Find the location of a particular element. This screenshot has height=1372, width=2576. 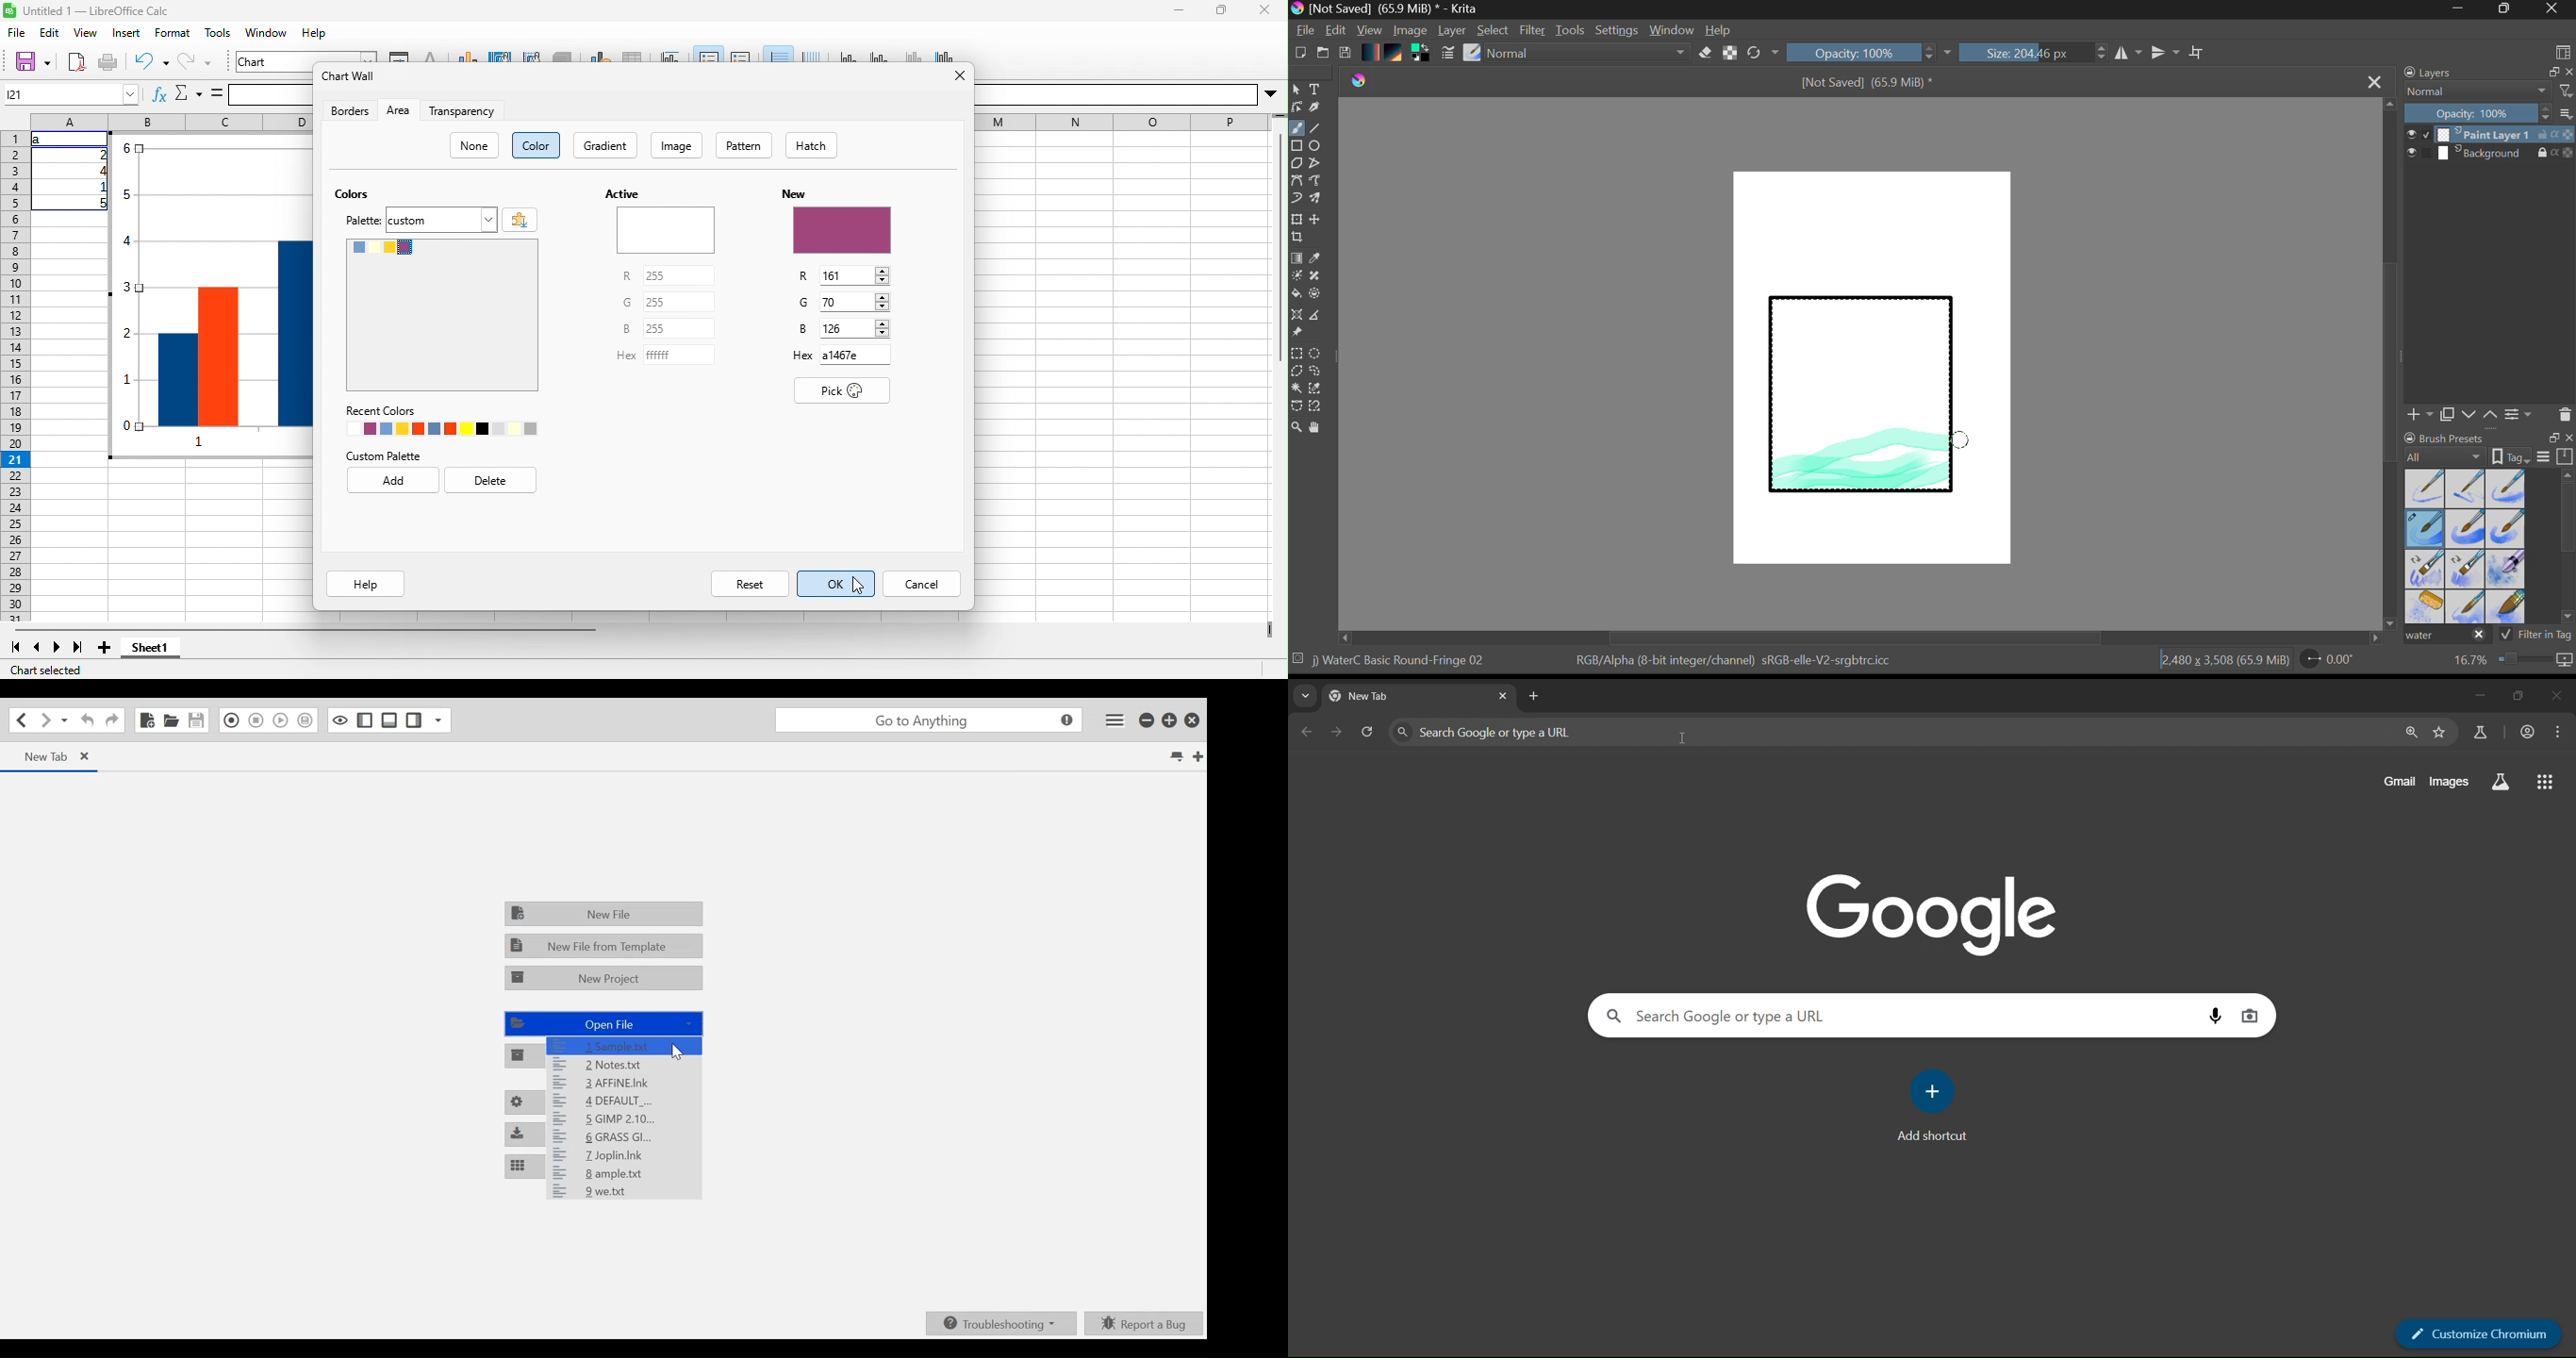

Text is located at coordinates (1316, 88).